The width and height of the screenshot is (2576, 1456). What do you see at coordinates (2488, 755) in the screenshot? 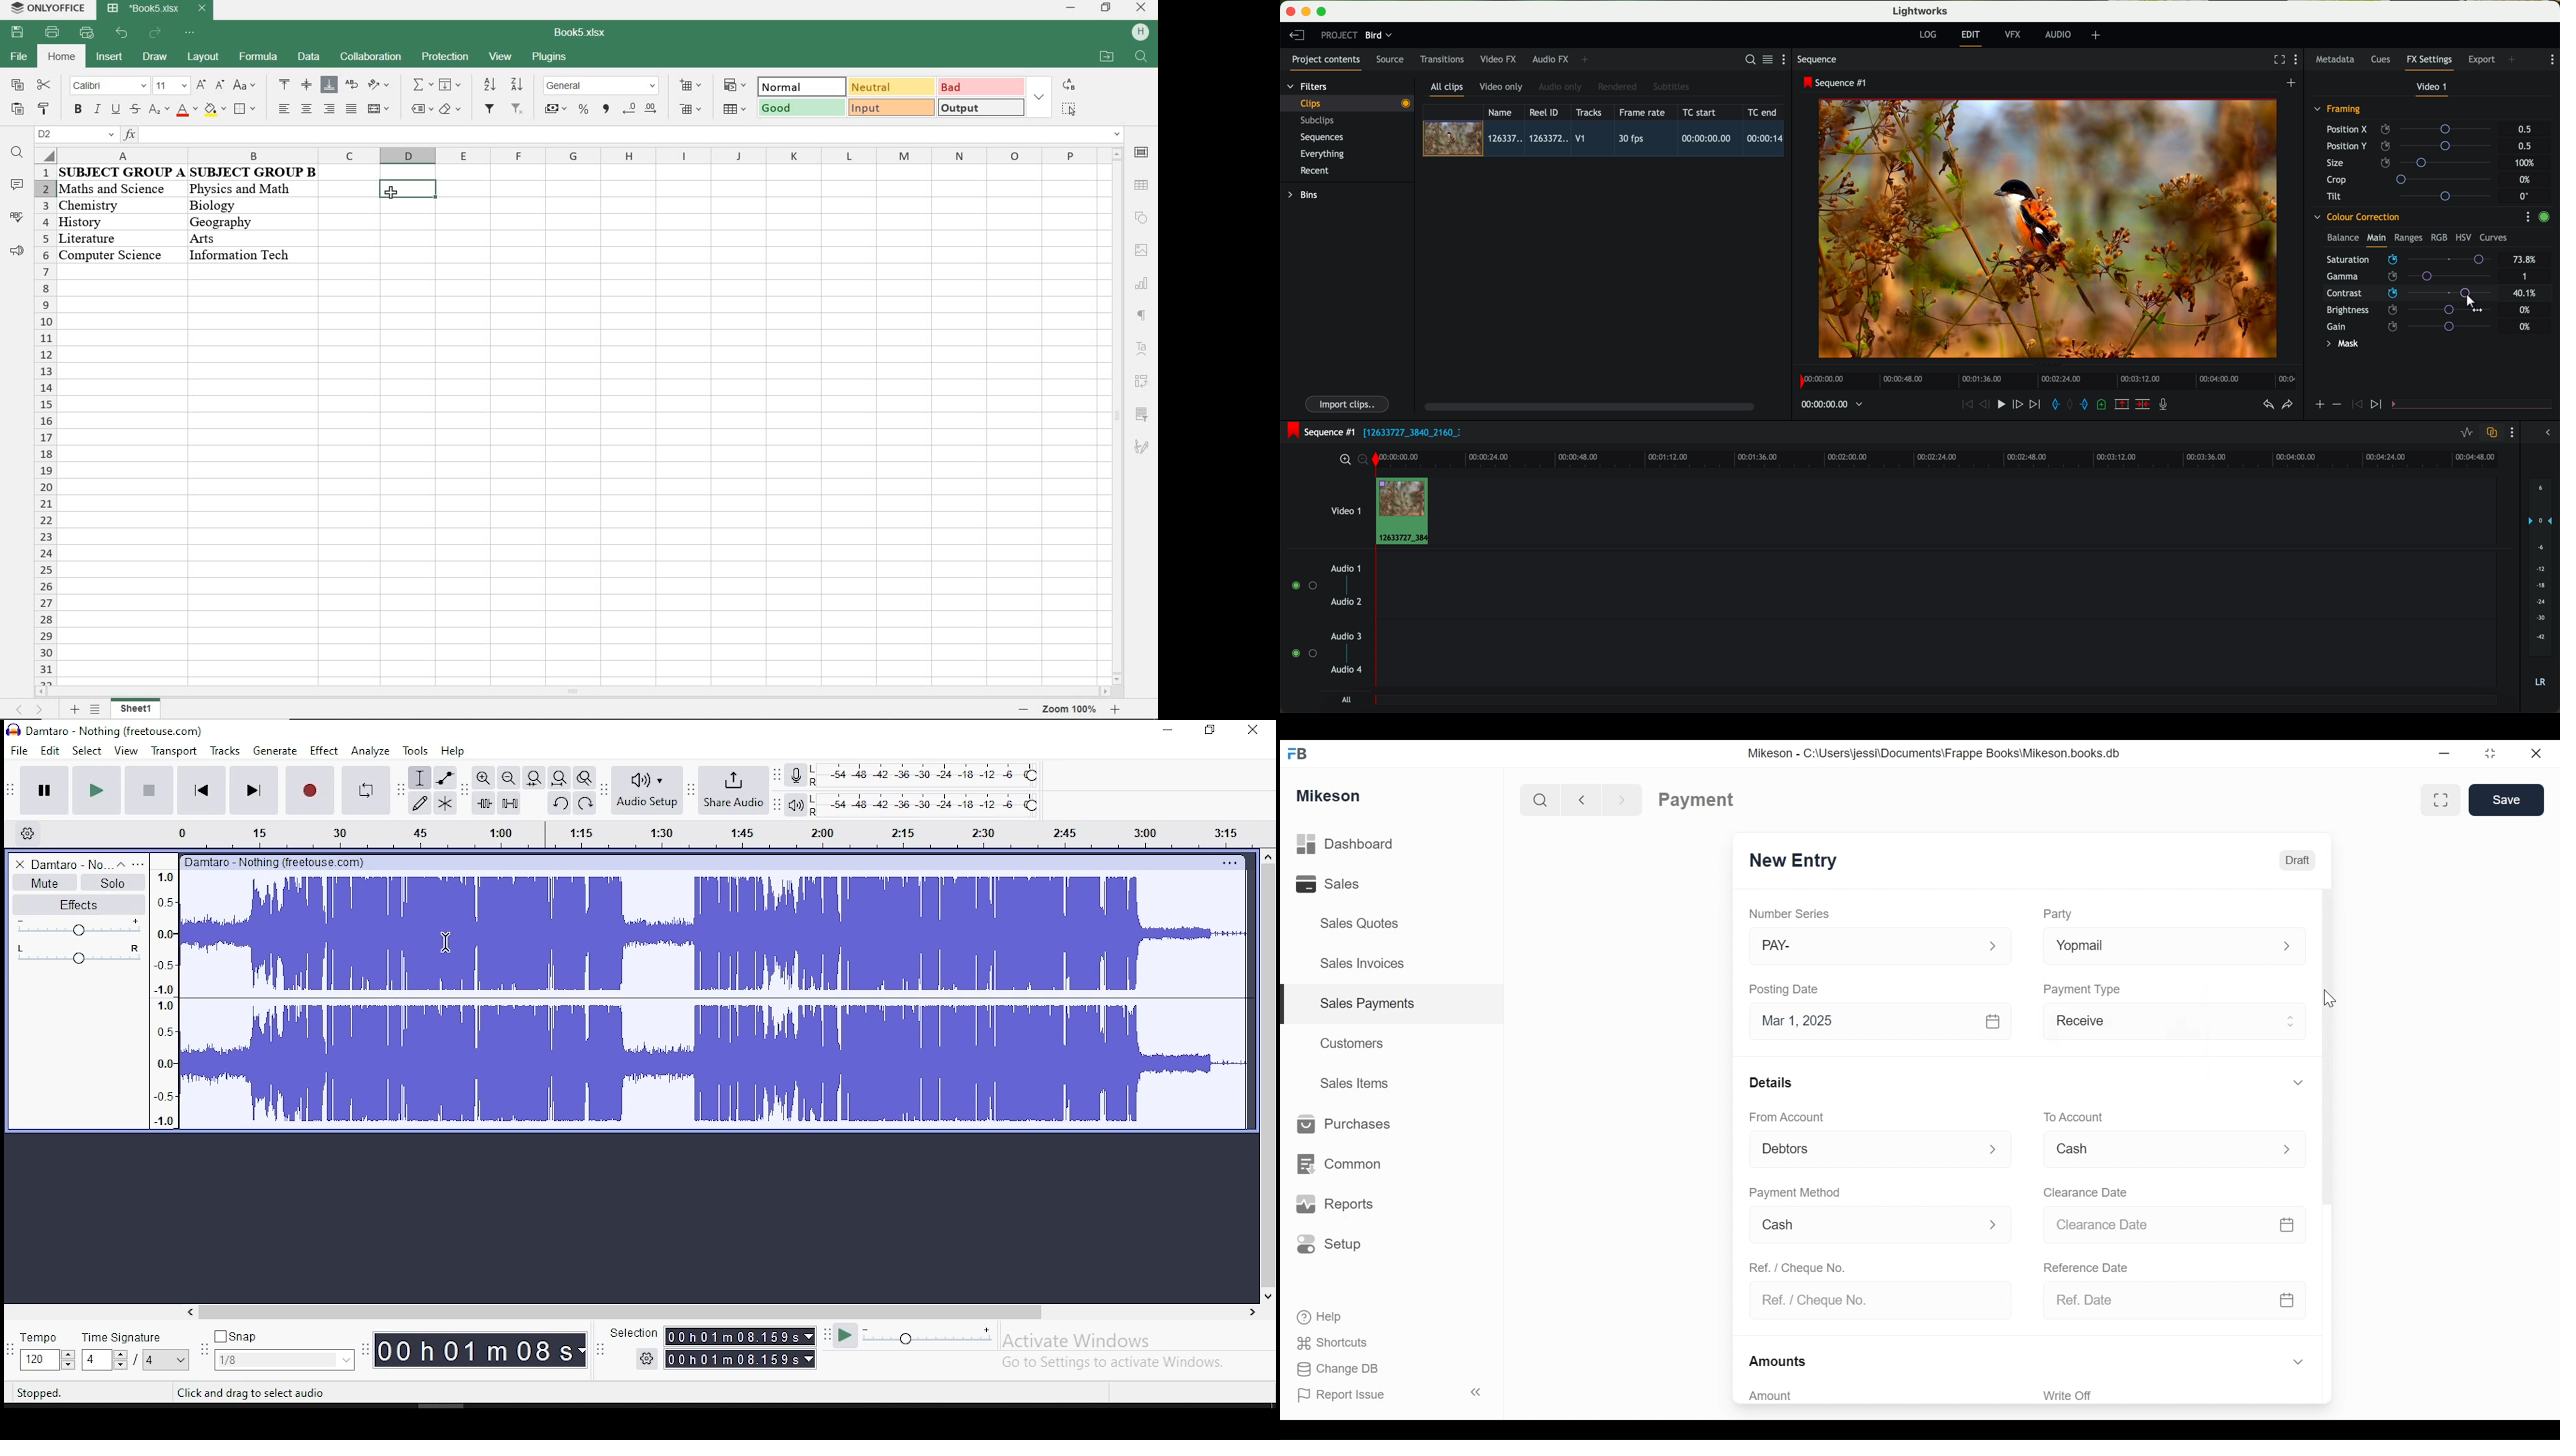
I see `Maximize` at bounding box center [2488, 755].